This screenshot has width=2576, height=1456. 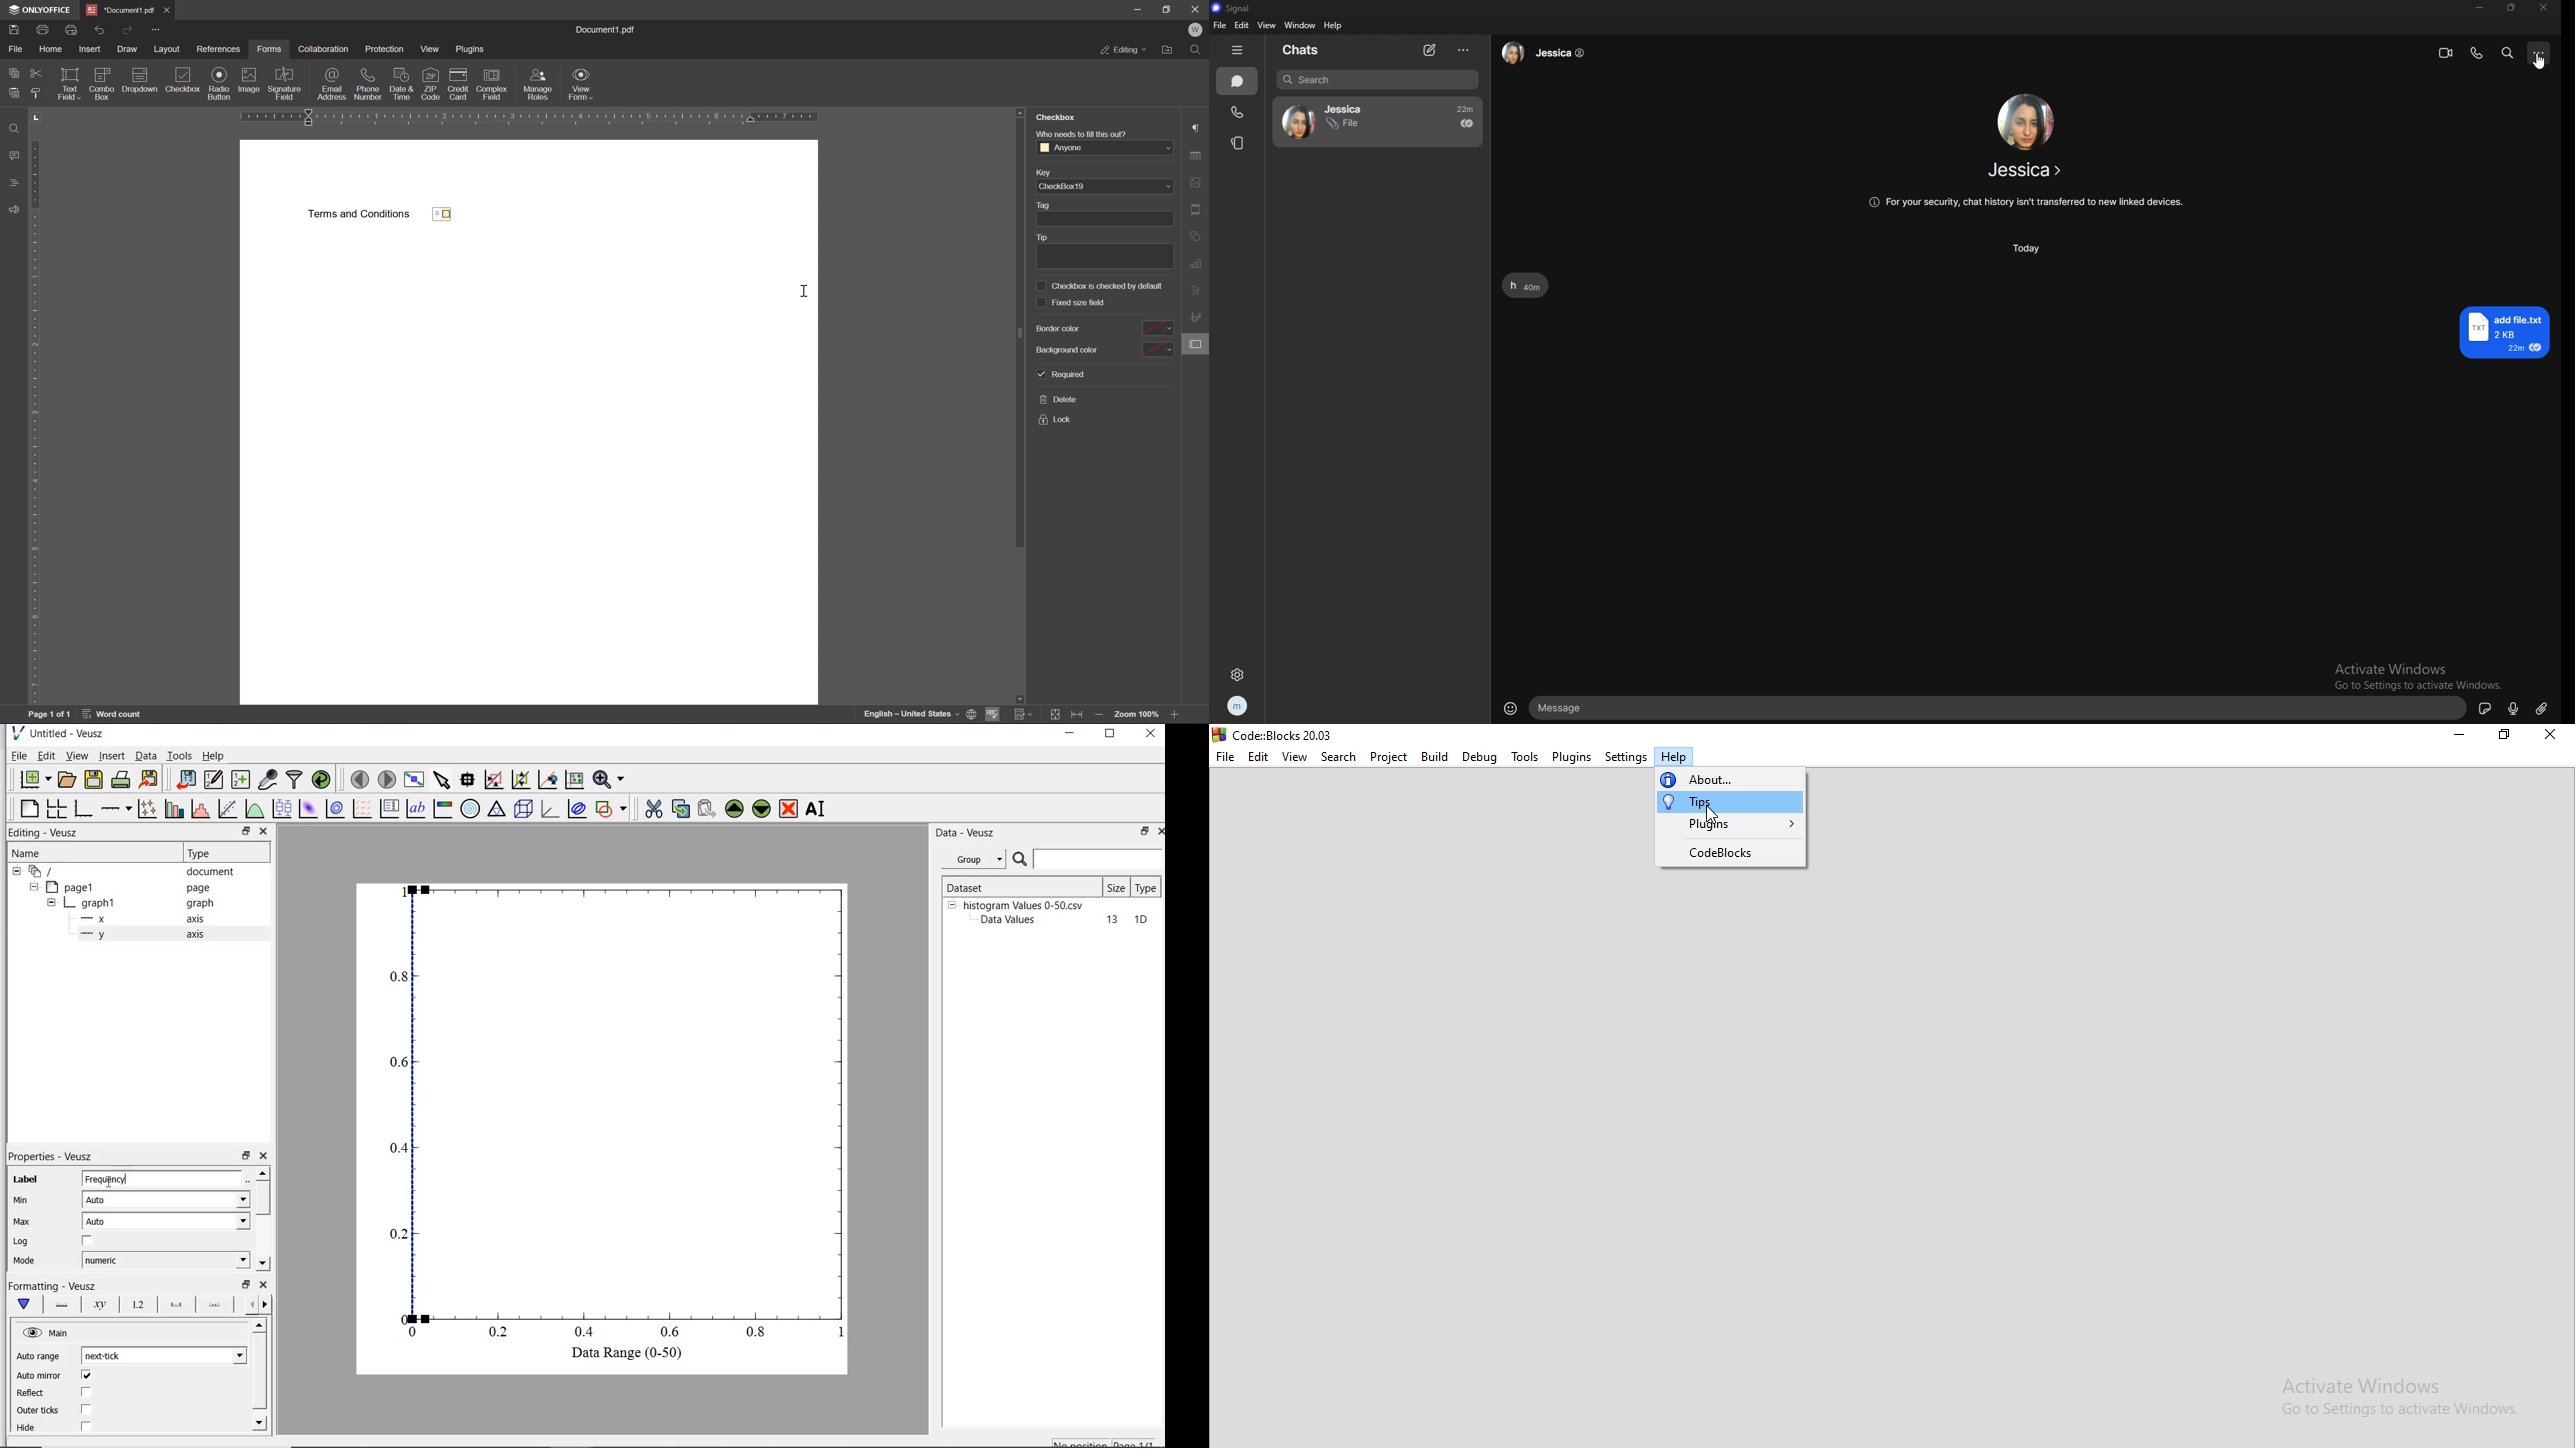 What do you see at coordinates (1510, 710) in the screenshot?
I see `emoji` at bounding box center [1510, 710].